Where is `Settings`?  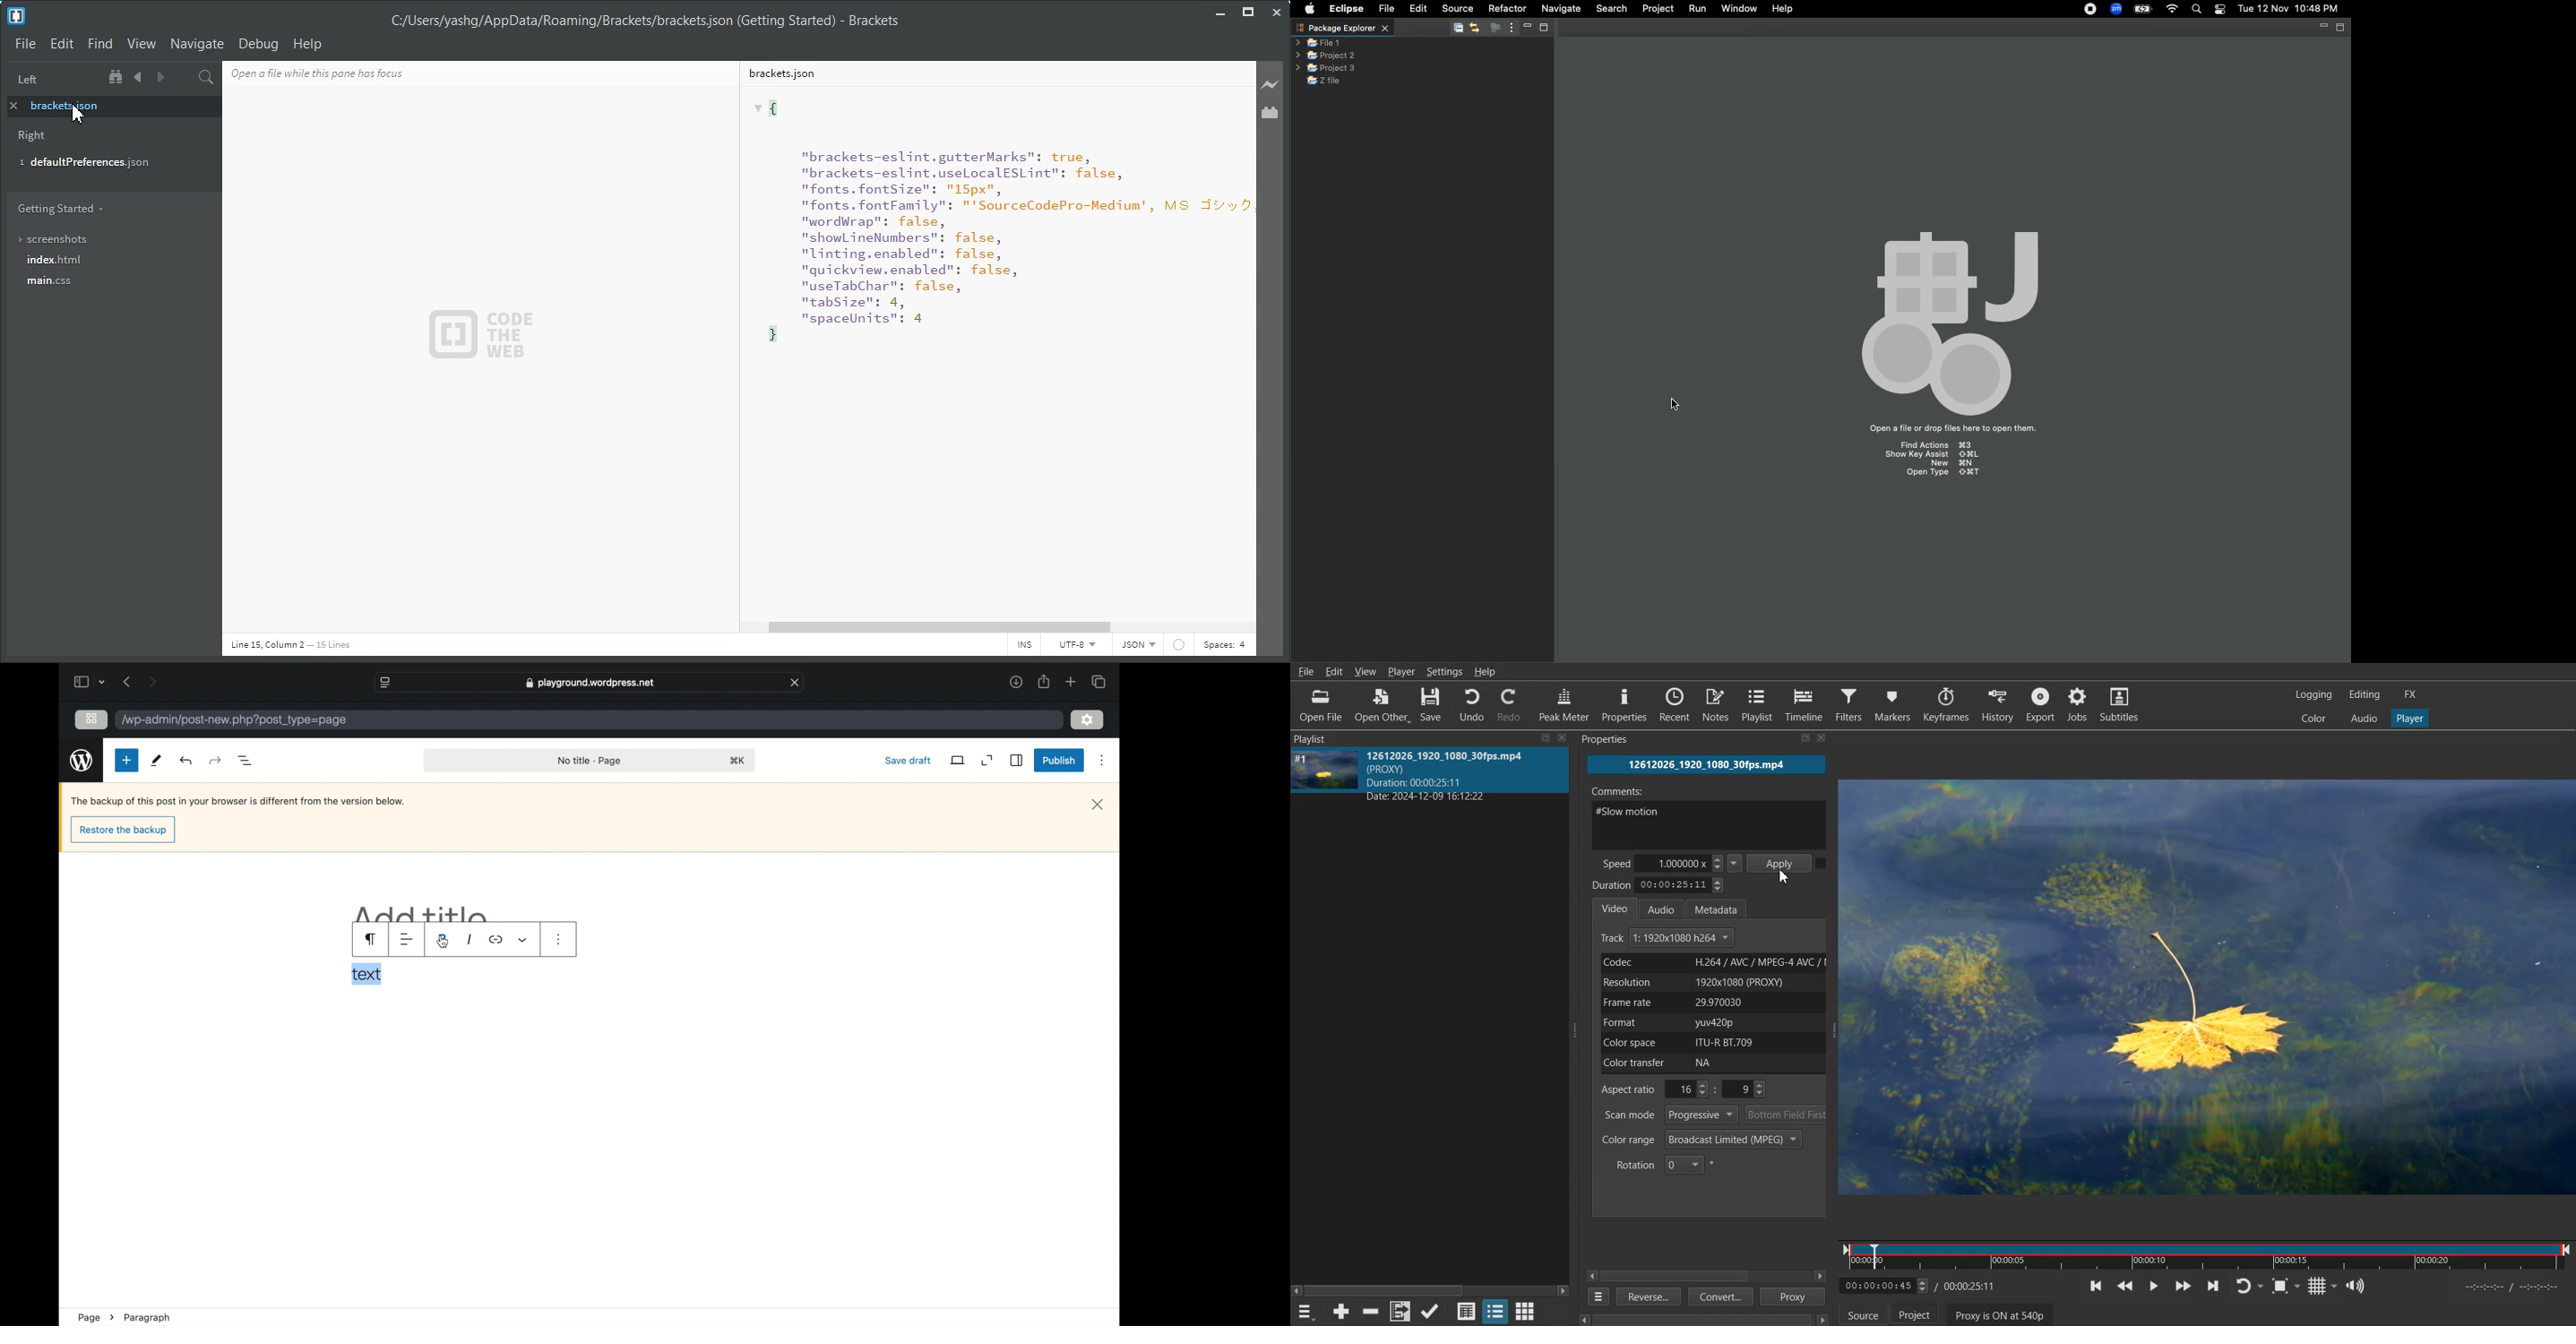 Settings is located at coordinates (1444, 672).